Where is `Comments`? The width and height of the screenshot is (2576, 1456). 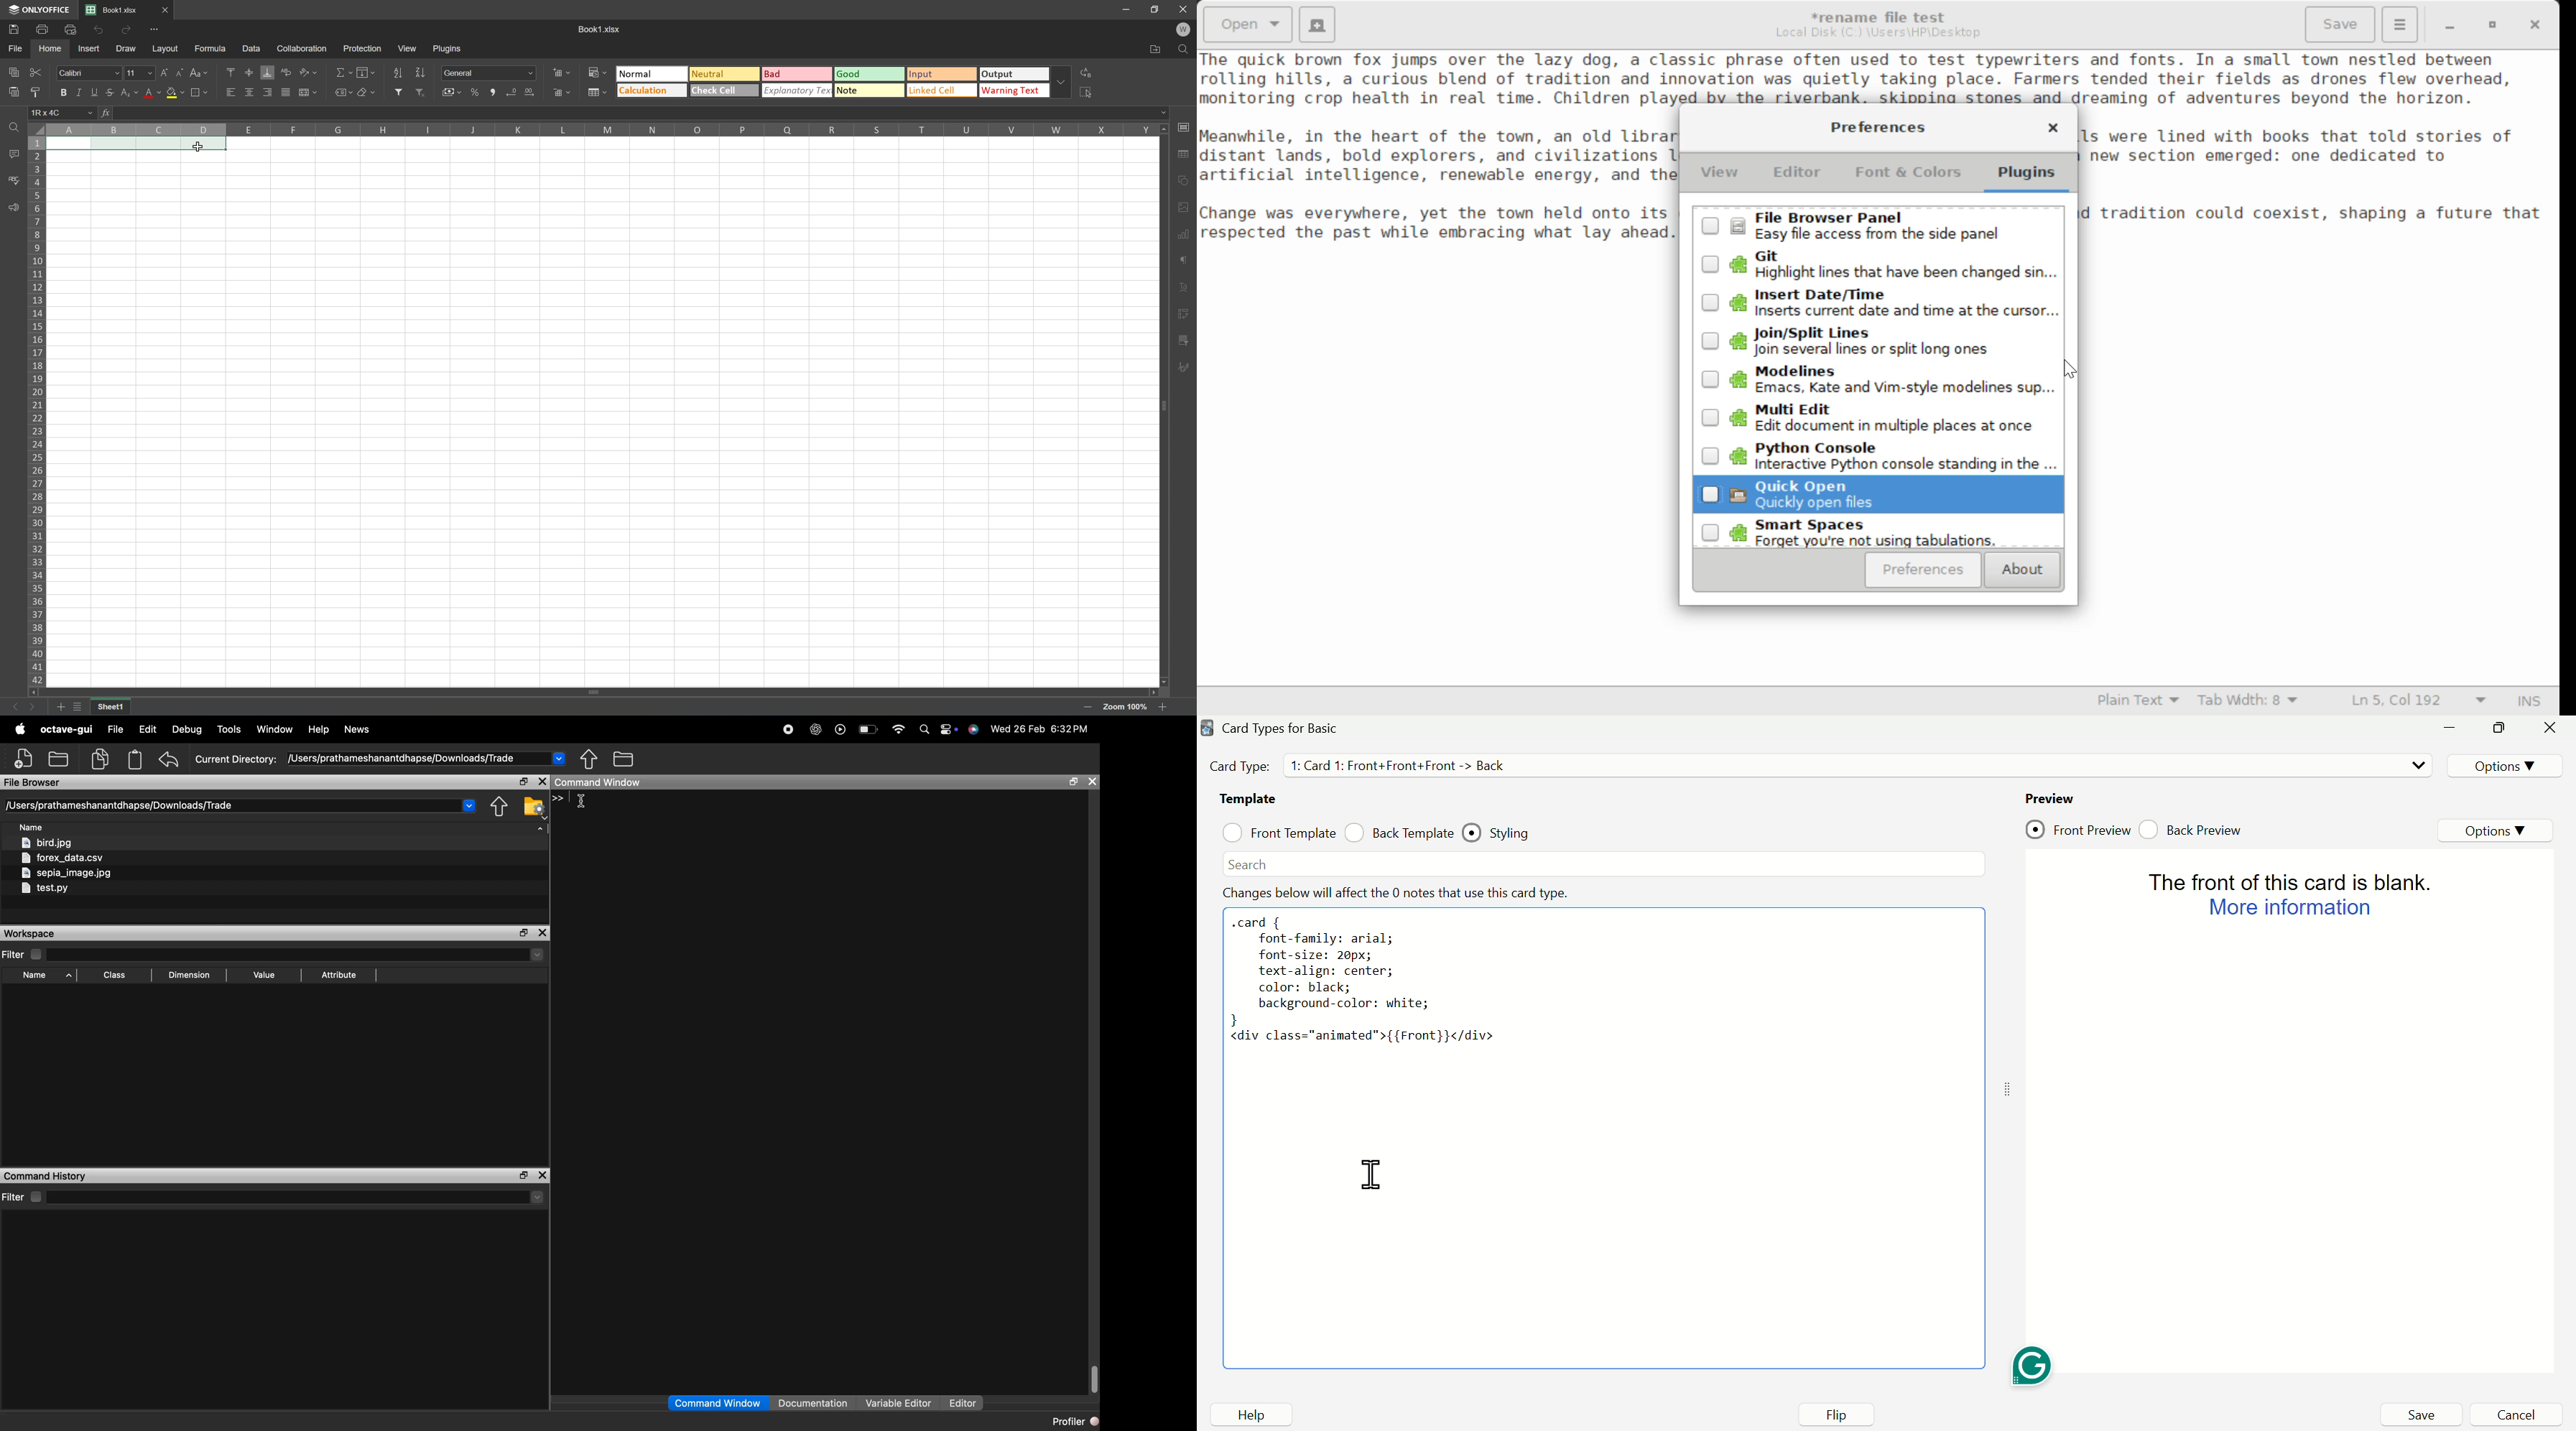
Comments is located at coordinates (14, 153).